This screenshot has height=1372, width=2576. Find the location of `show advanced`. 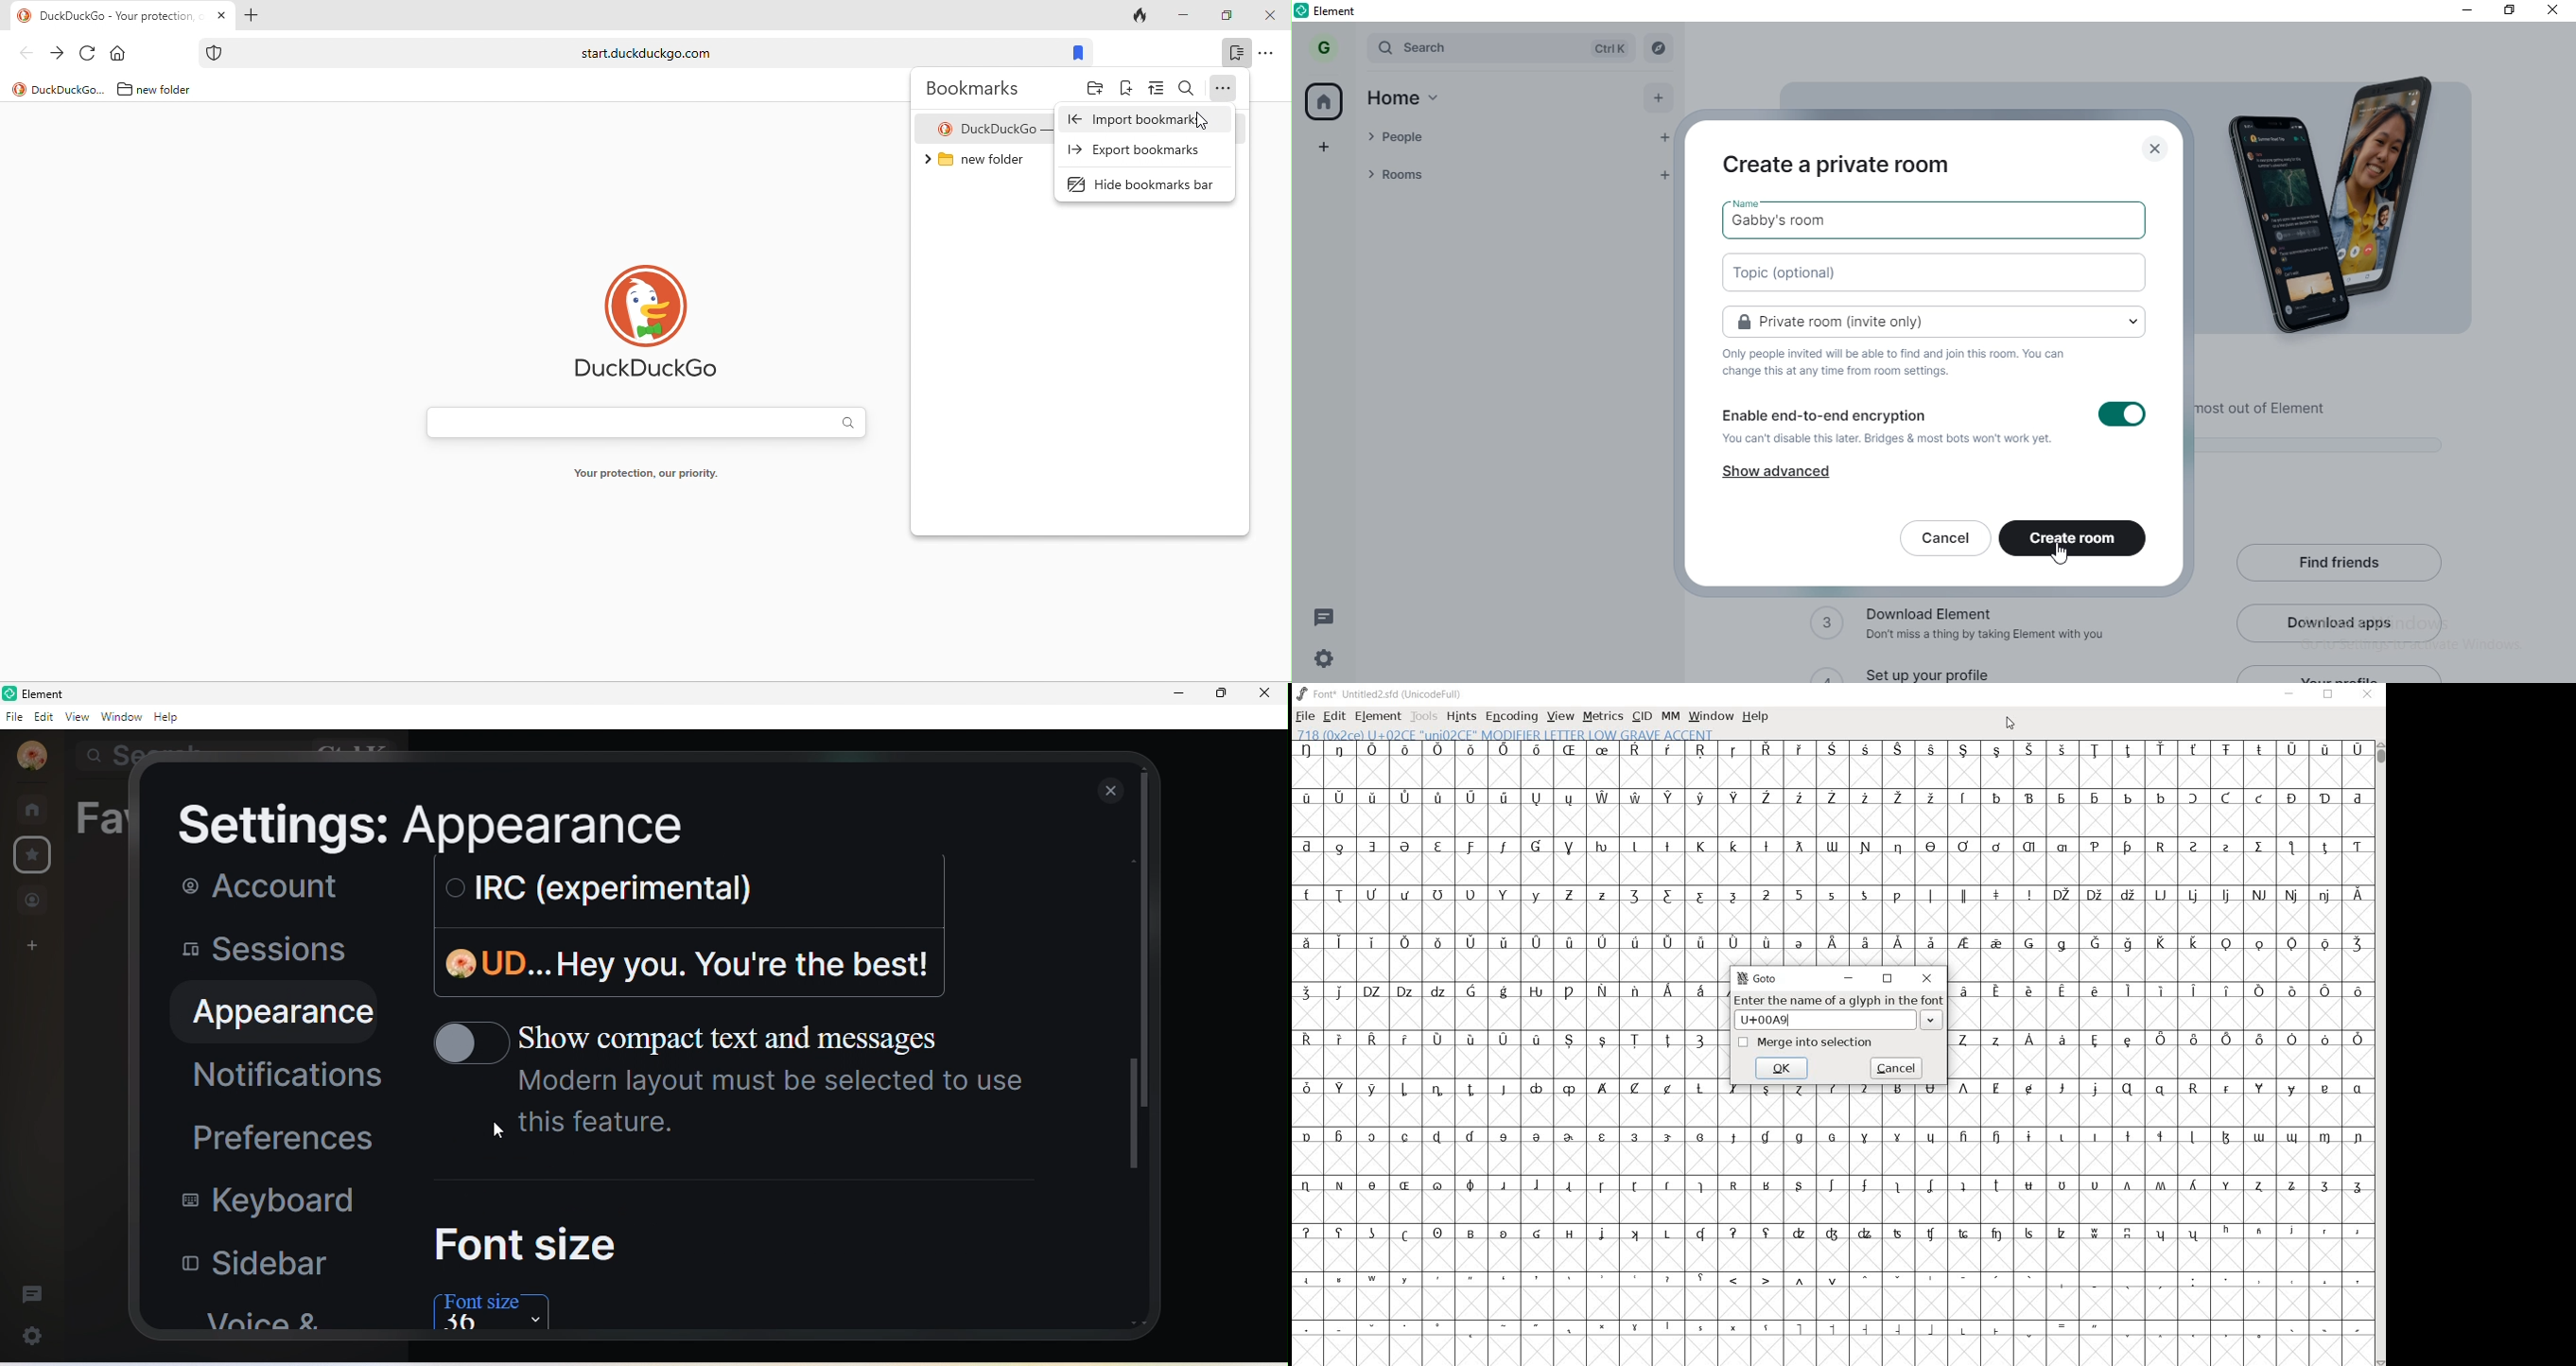

show advanced is located at coordinates (1770, 474).